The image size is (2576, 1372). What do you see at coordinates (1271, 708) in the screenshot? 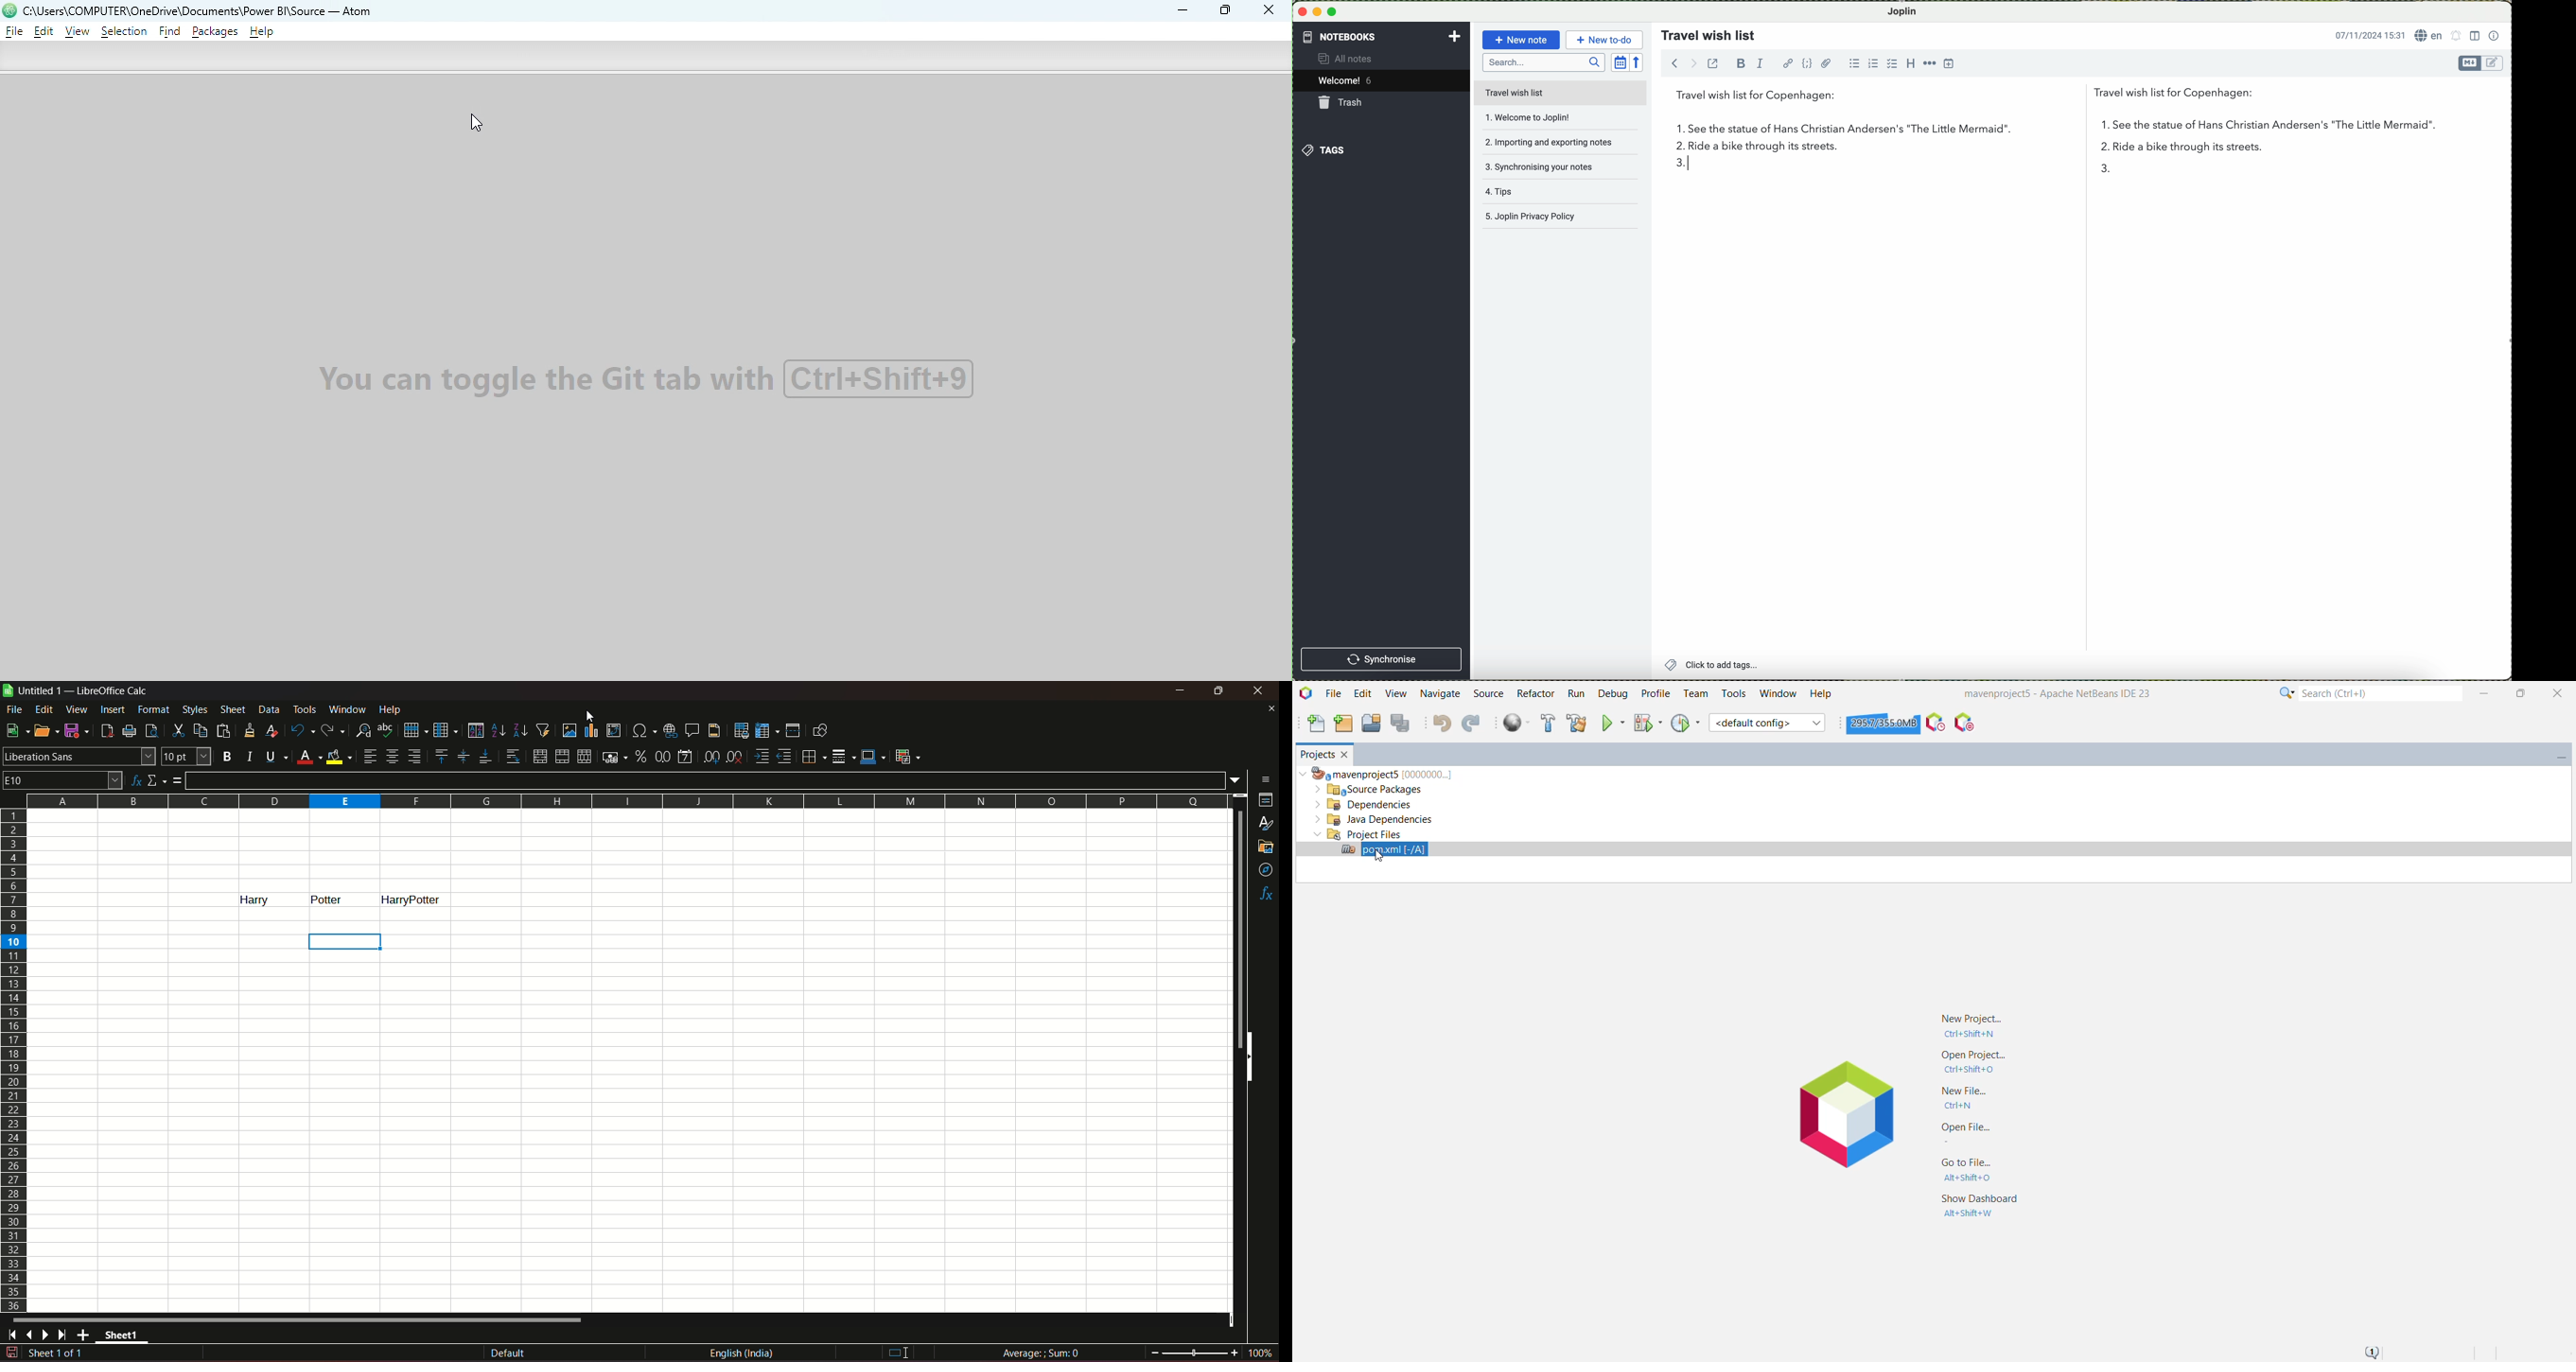
I see `close` at bounding box center [1271, 708].